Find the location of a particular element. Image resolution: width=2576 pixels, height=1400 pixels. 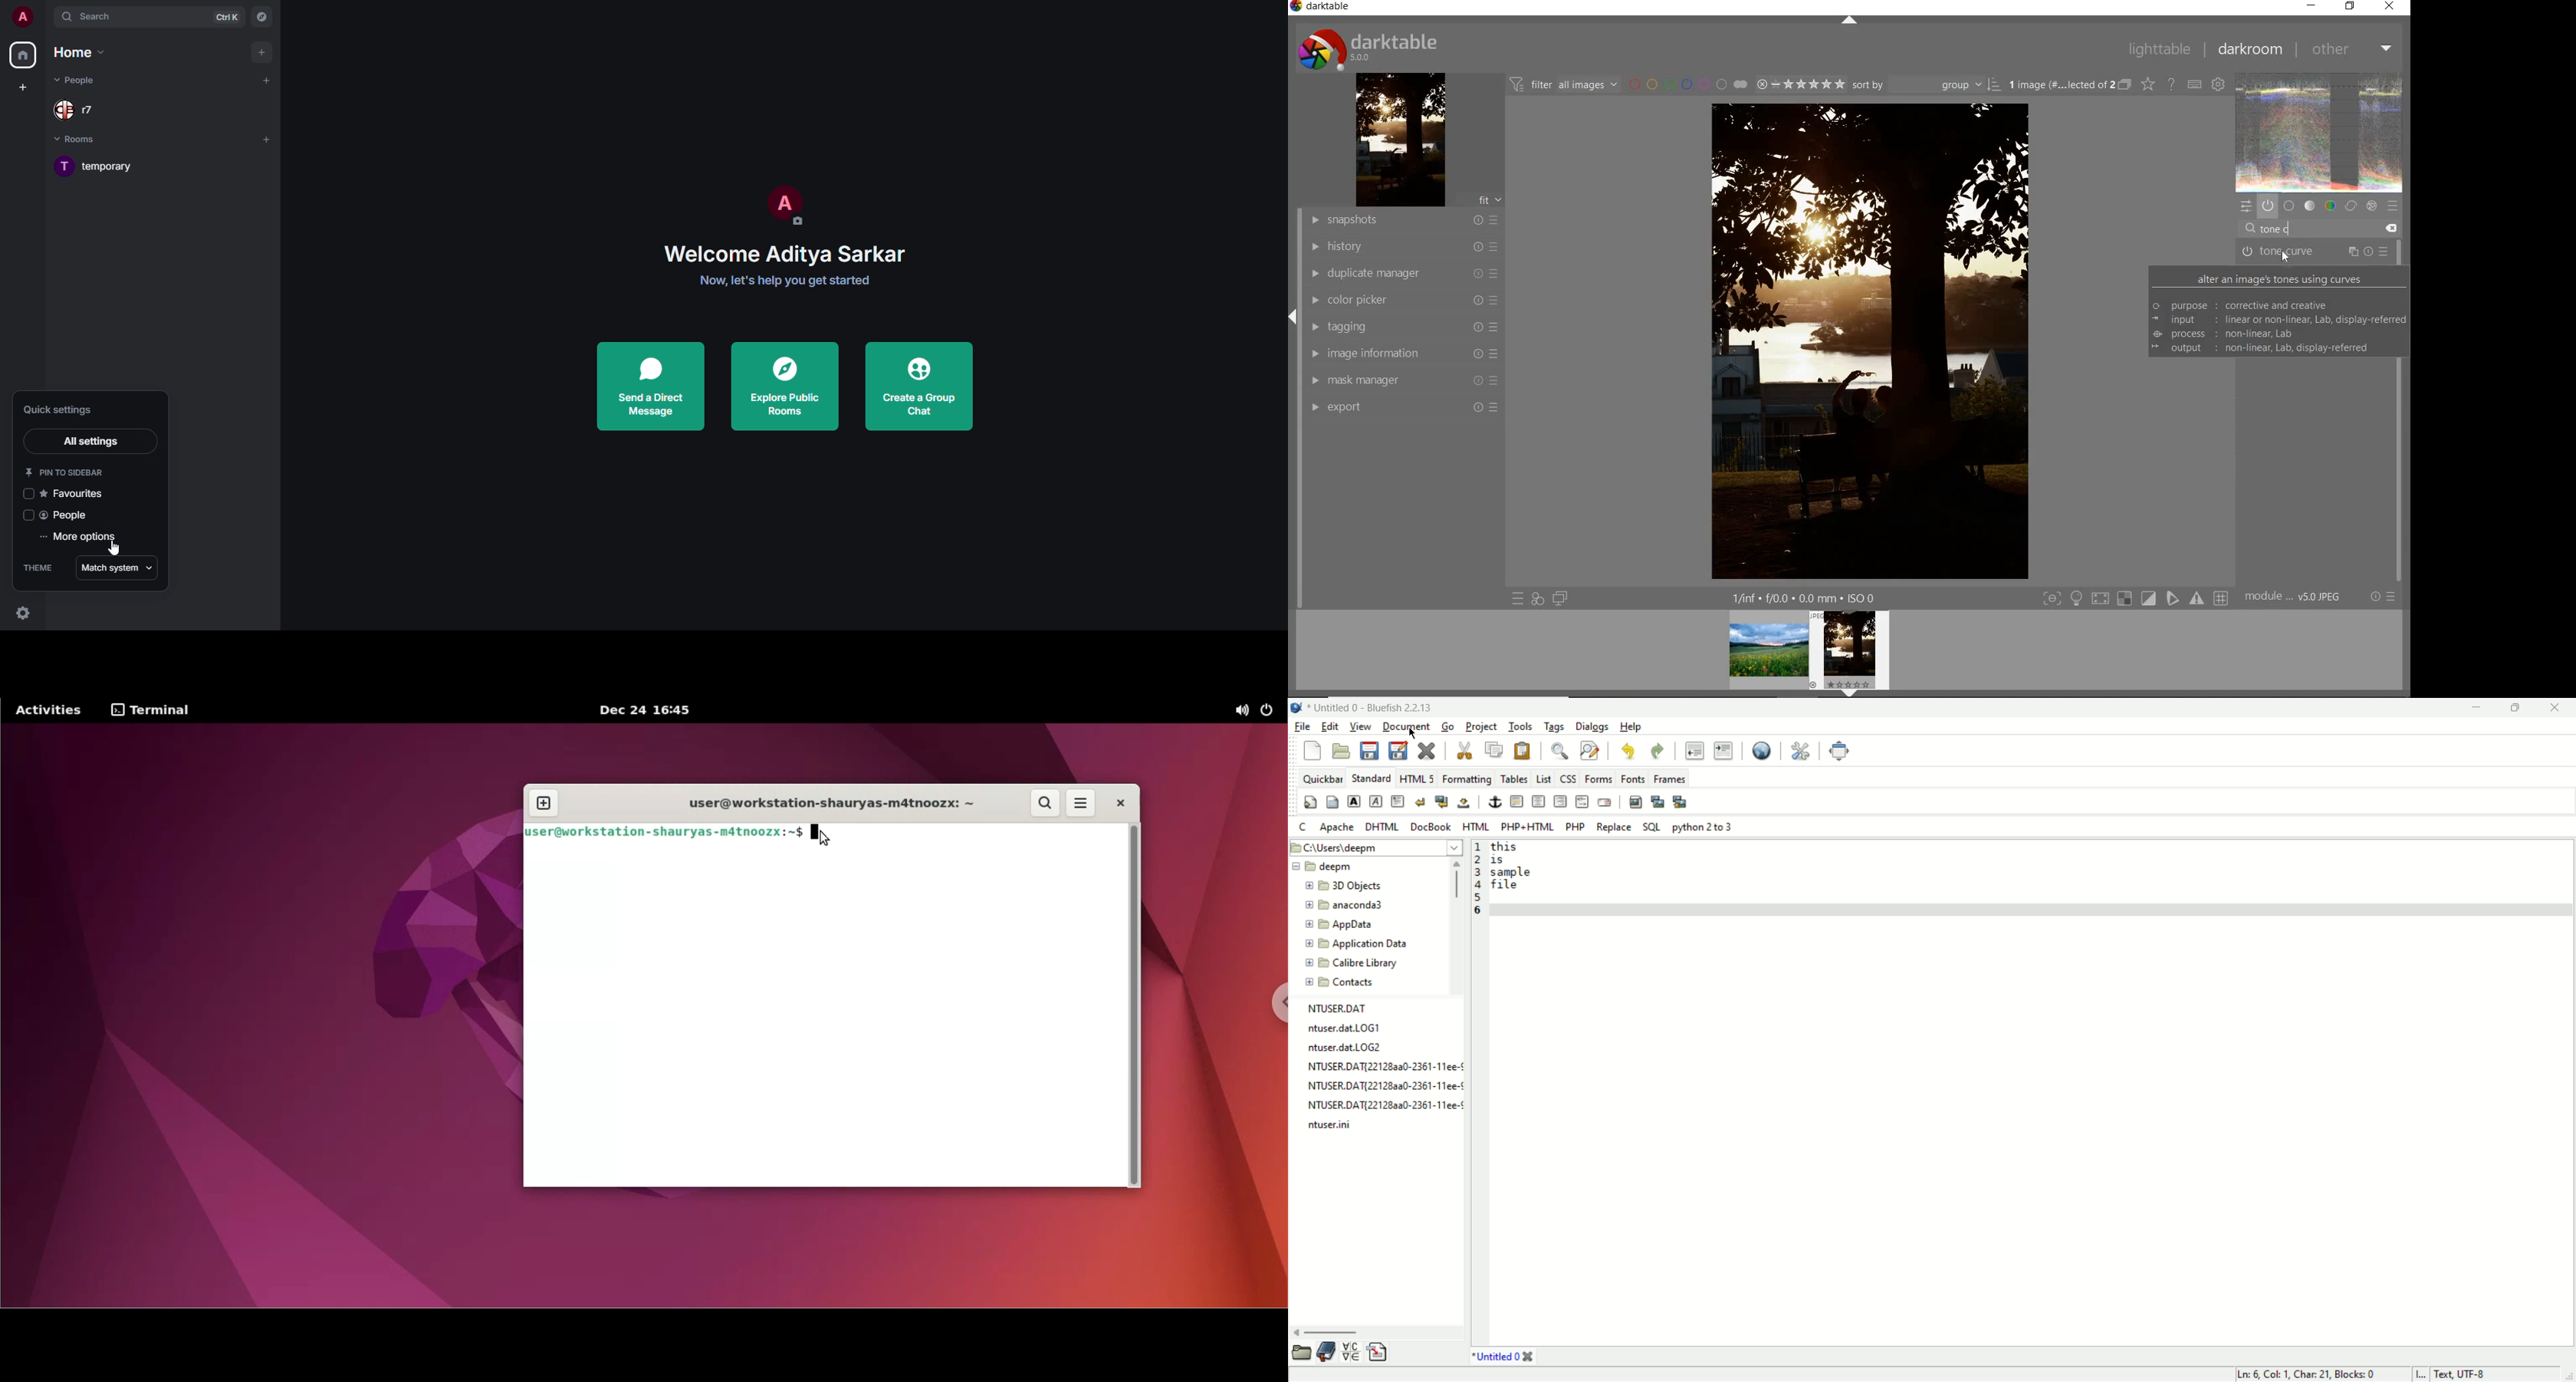

snippet is located at coordinates (1380, 1352).